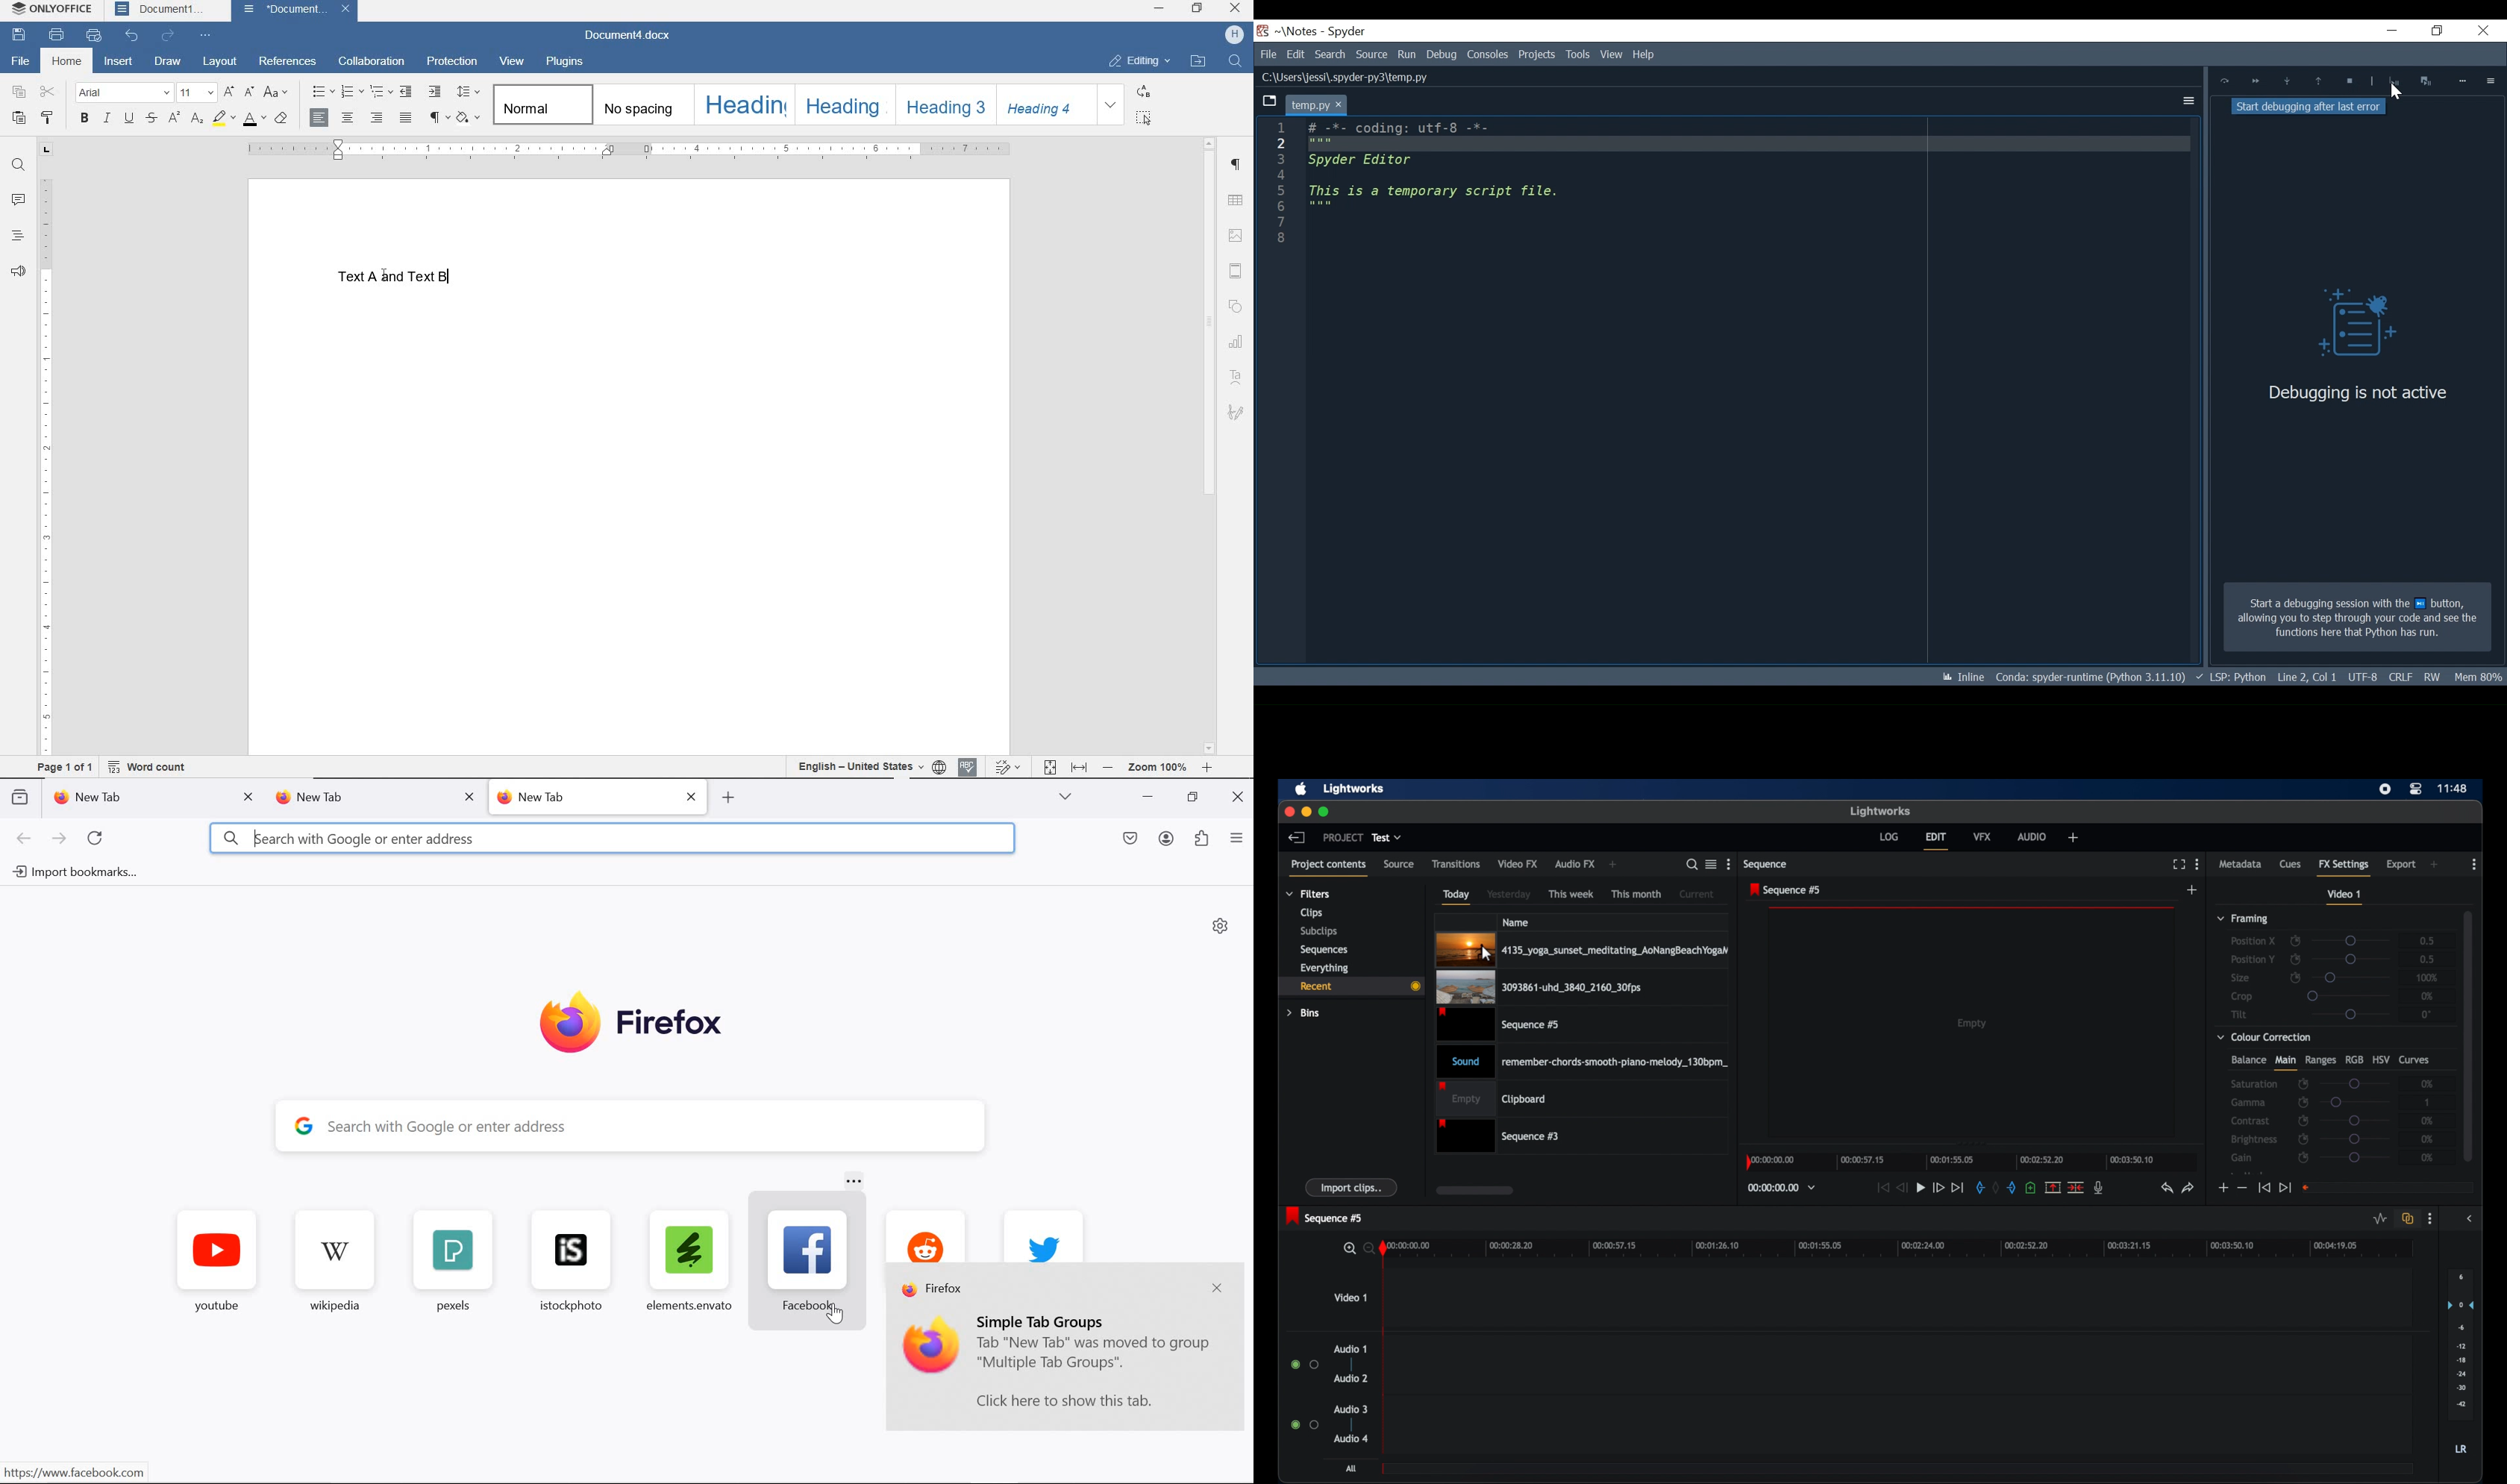  Describe the element at coordinates (1963, 677) in the screenshot. I see `Toggle inline and interactive Matplotlib plotting` at that location.